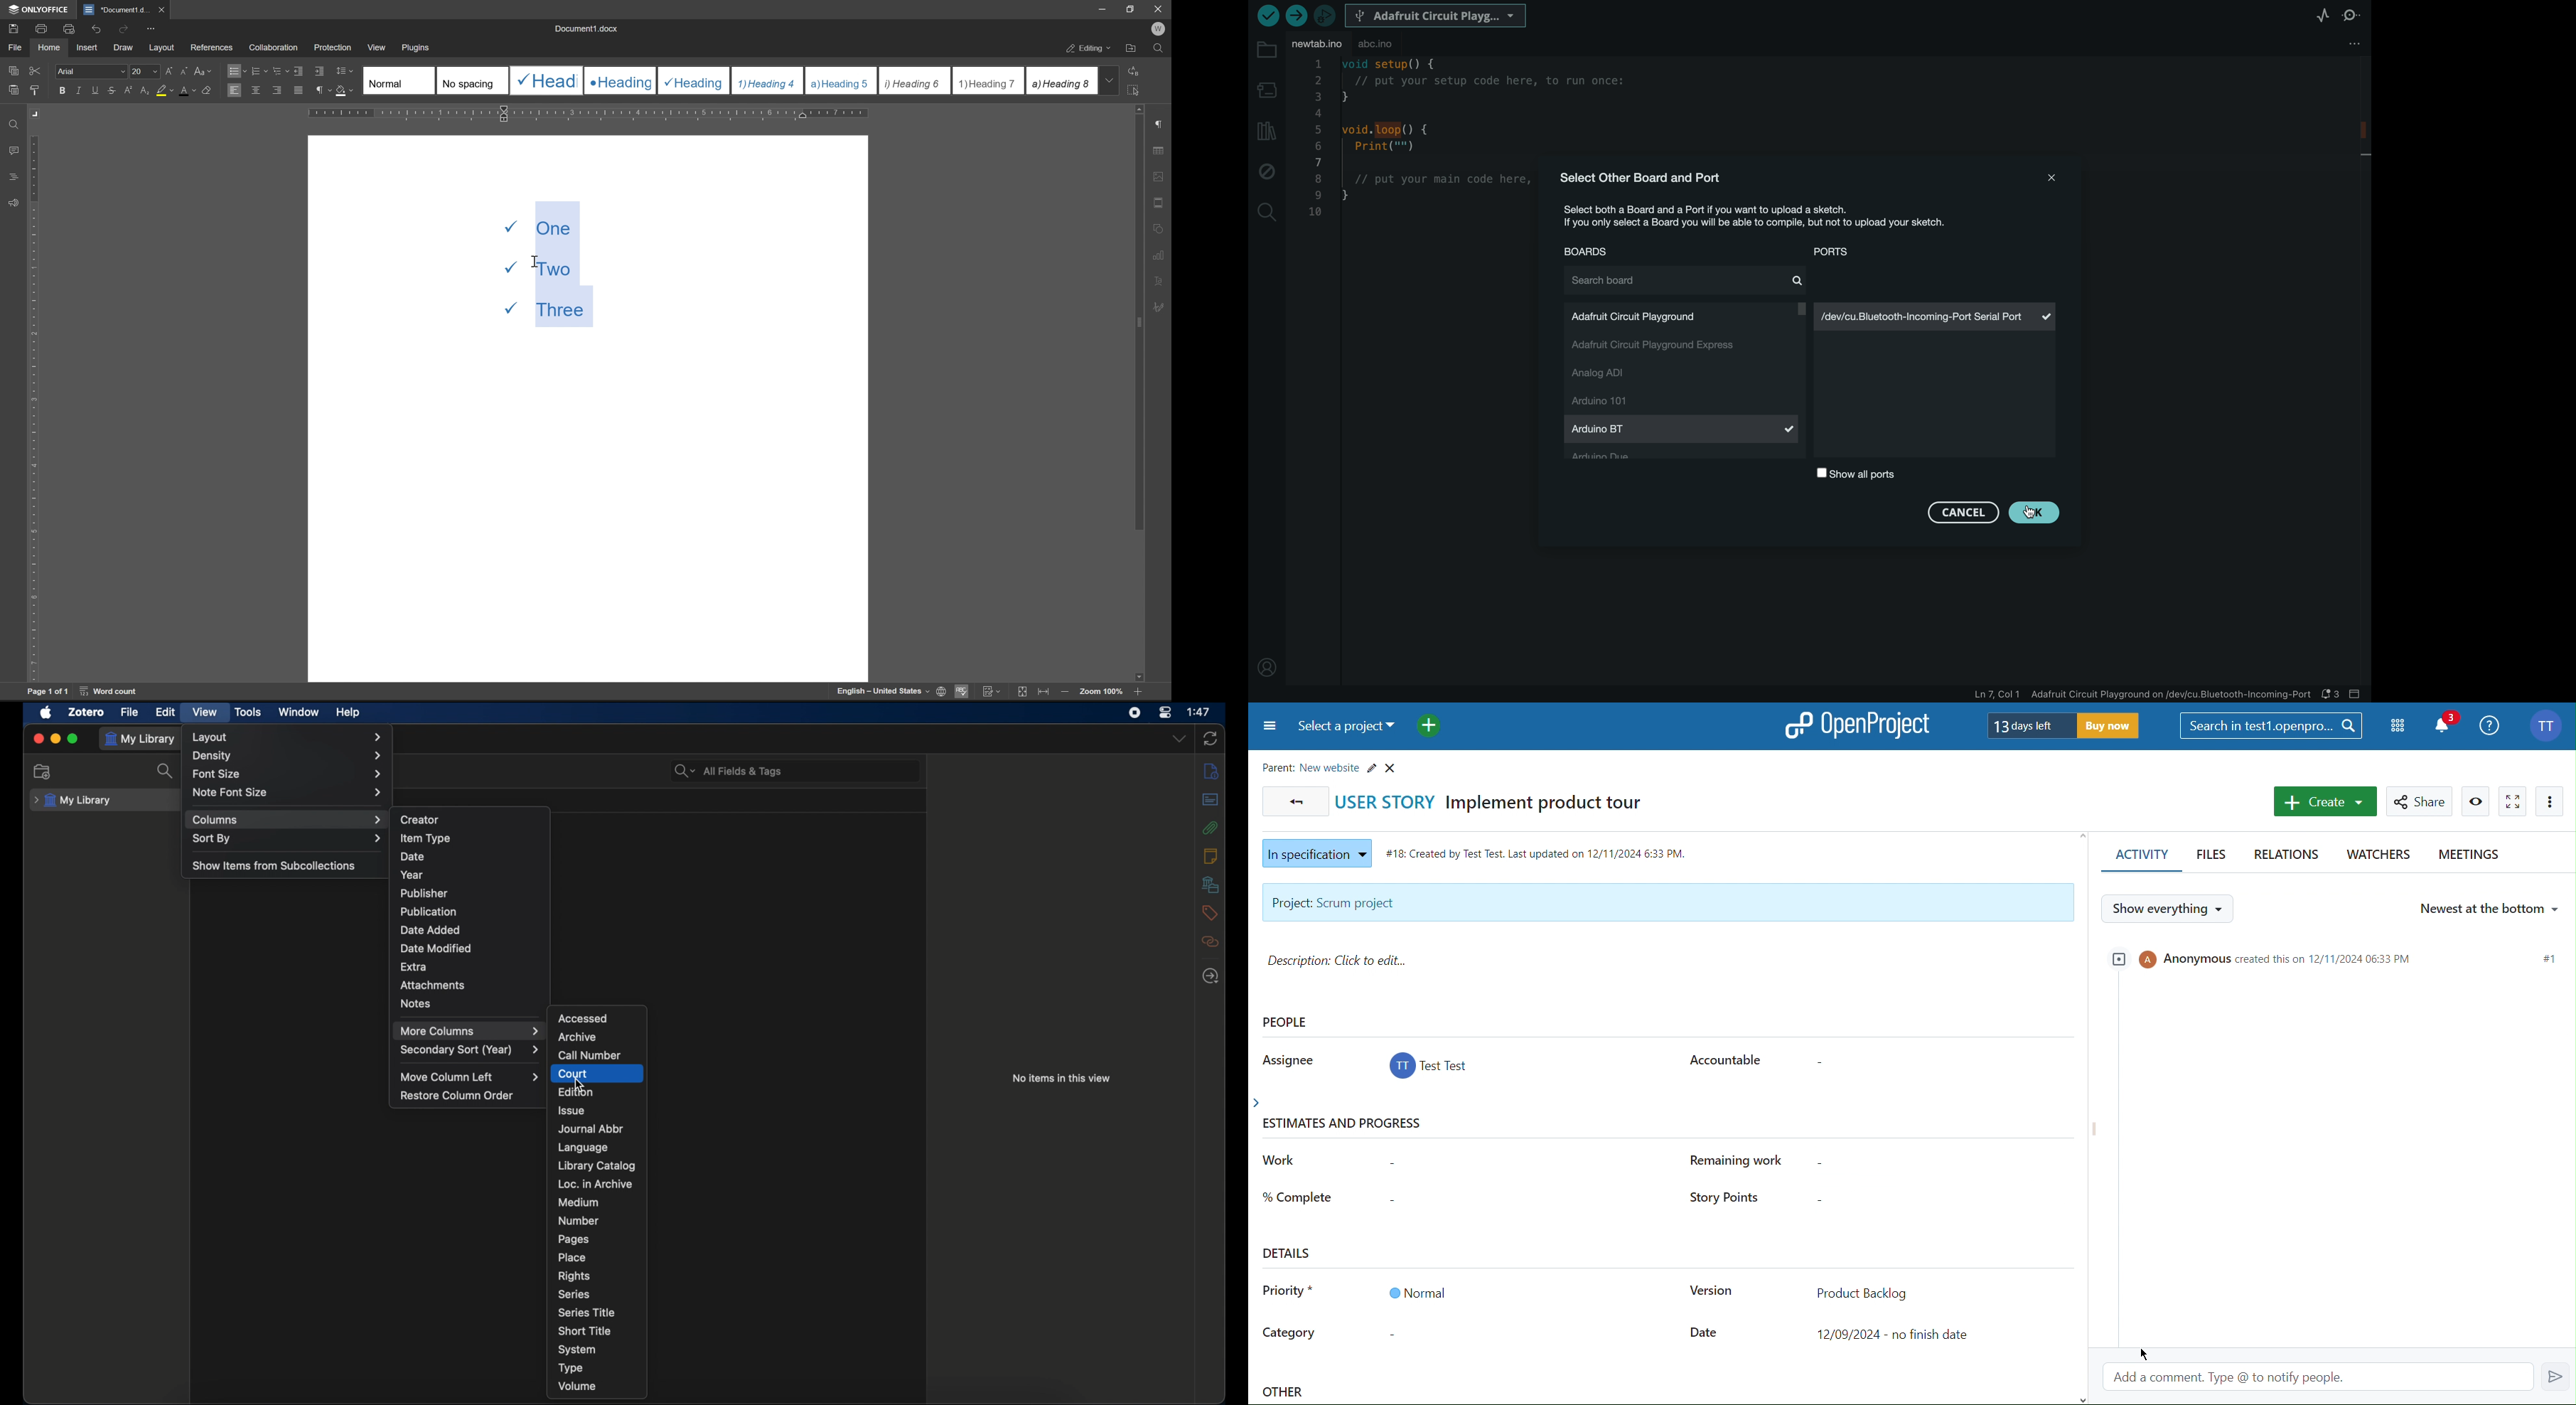 This screenshot has height=1428, width=2576. I want to click on draw, so click(126, 48).